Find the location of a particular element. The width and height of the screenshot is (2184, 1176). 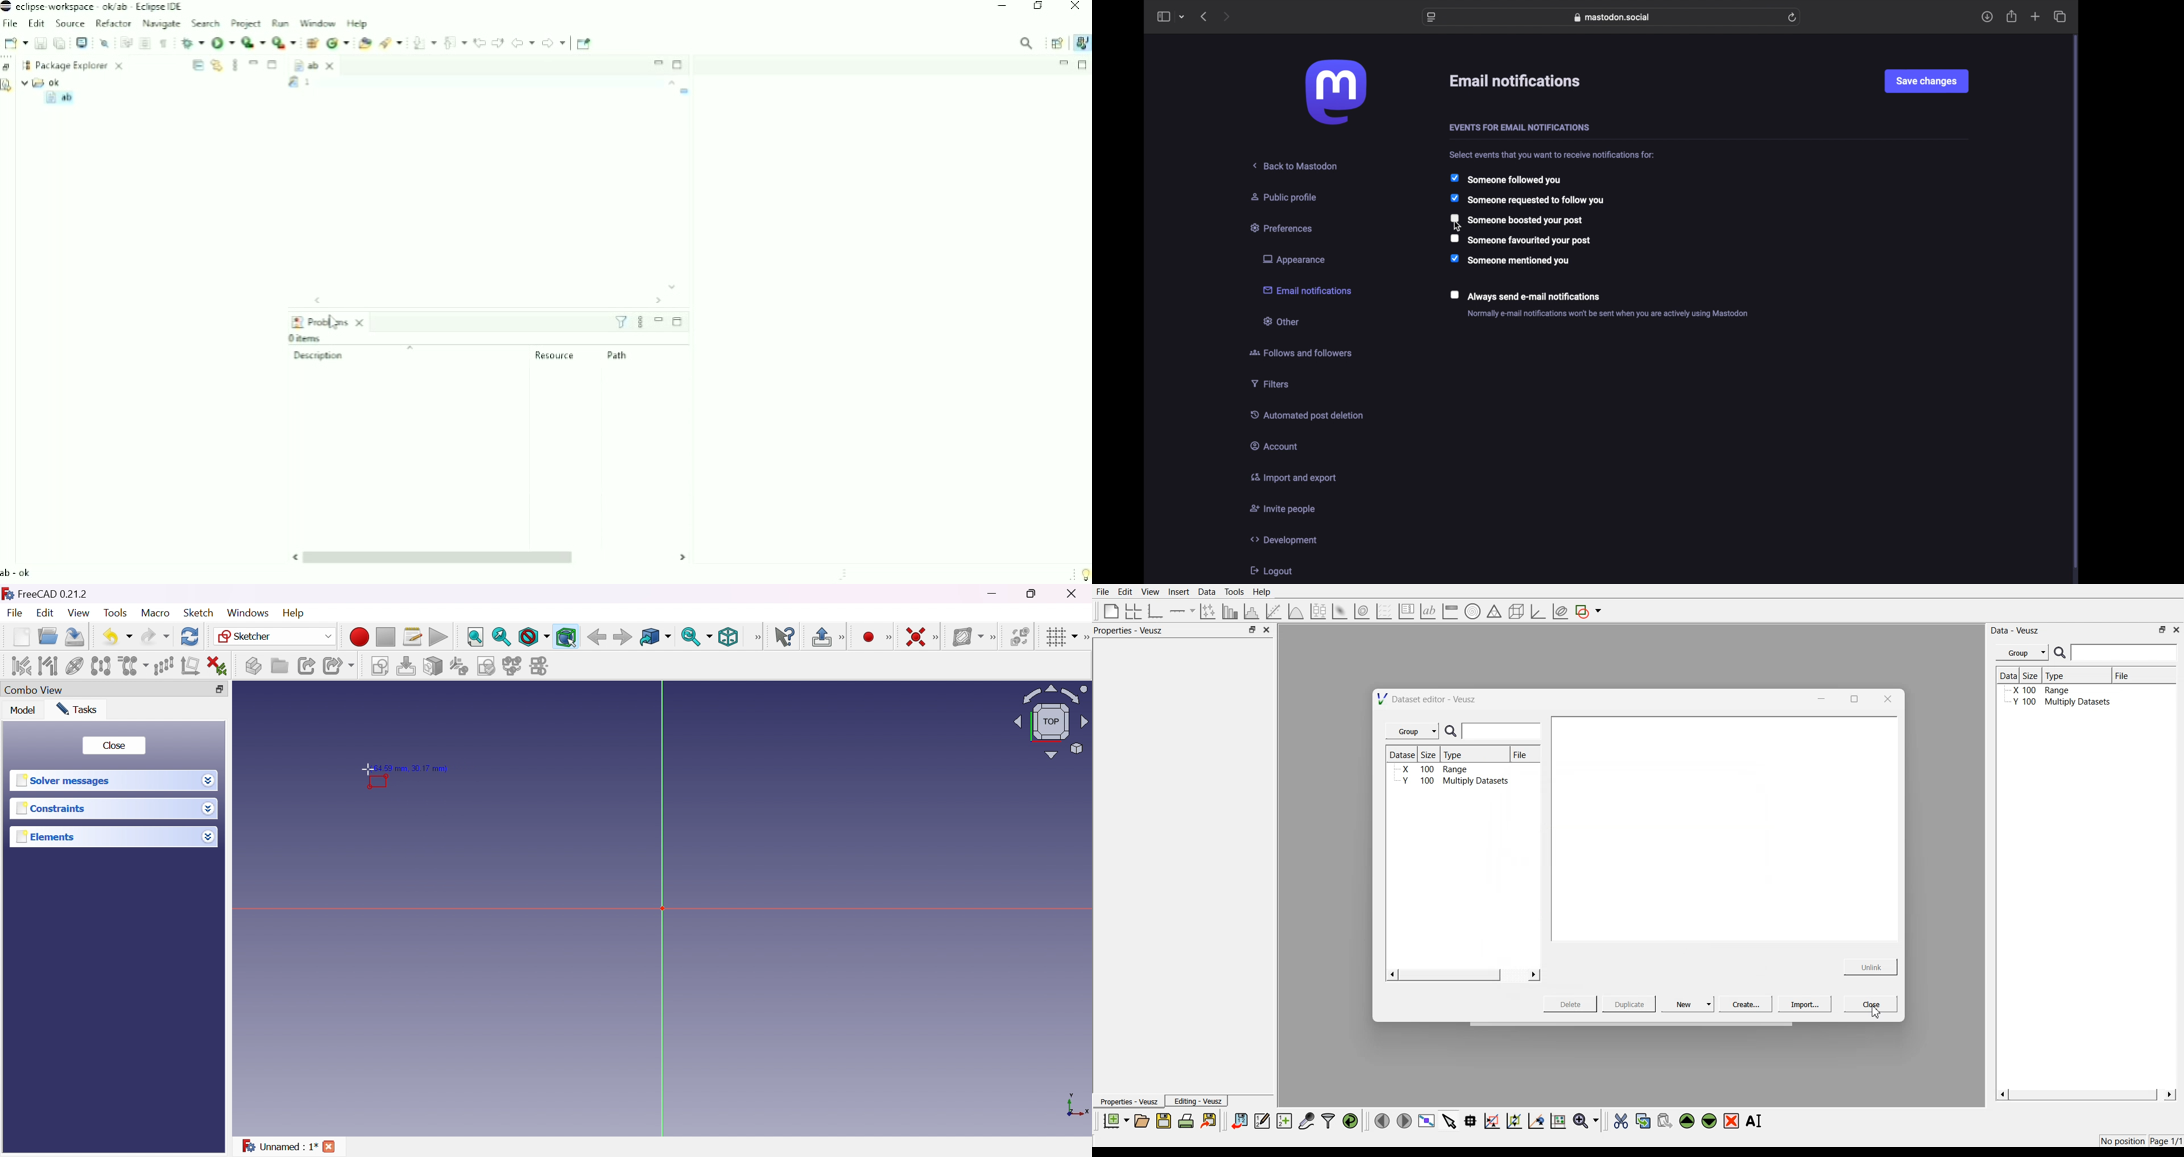

Drop down is located at coordinates (209, 837).